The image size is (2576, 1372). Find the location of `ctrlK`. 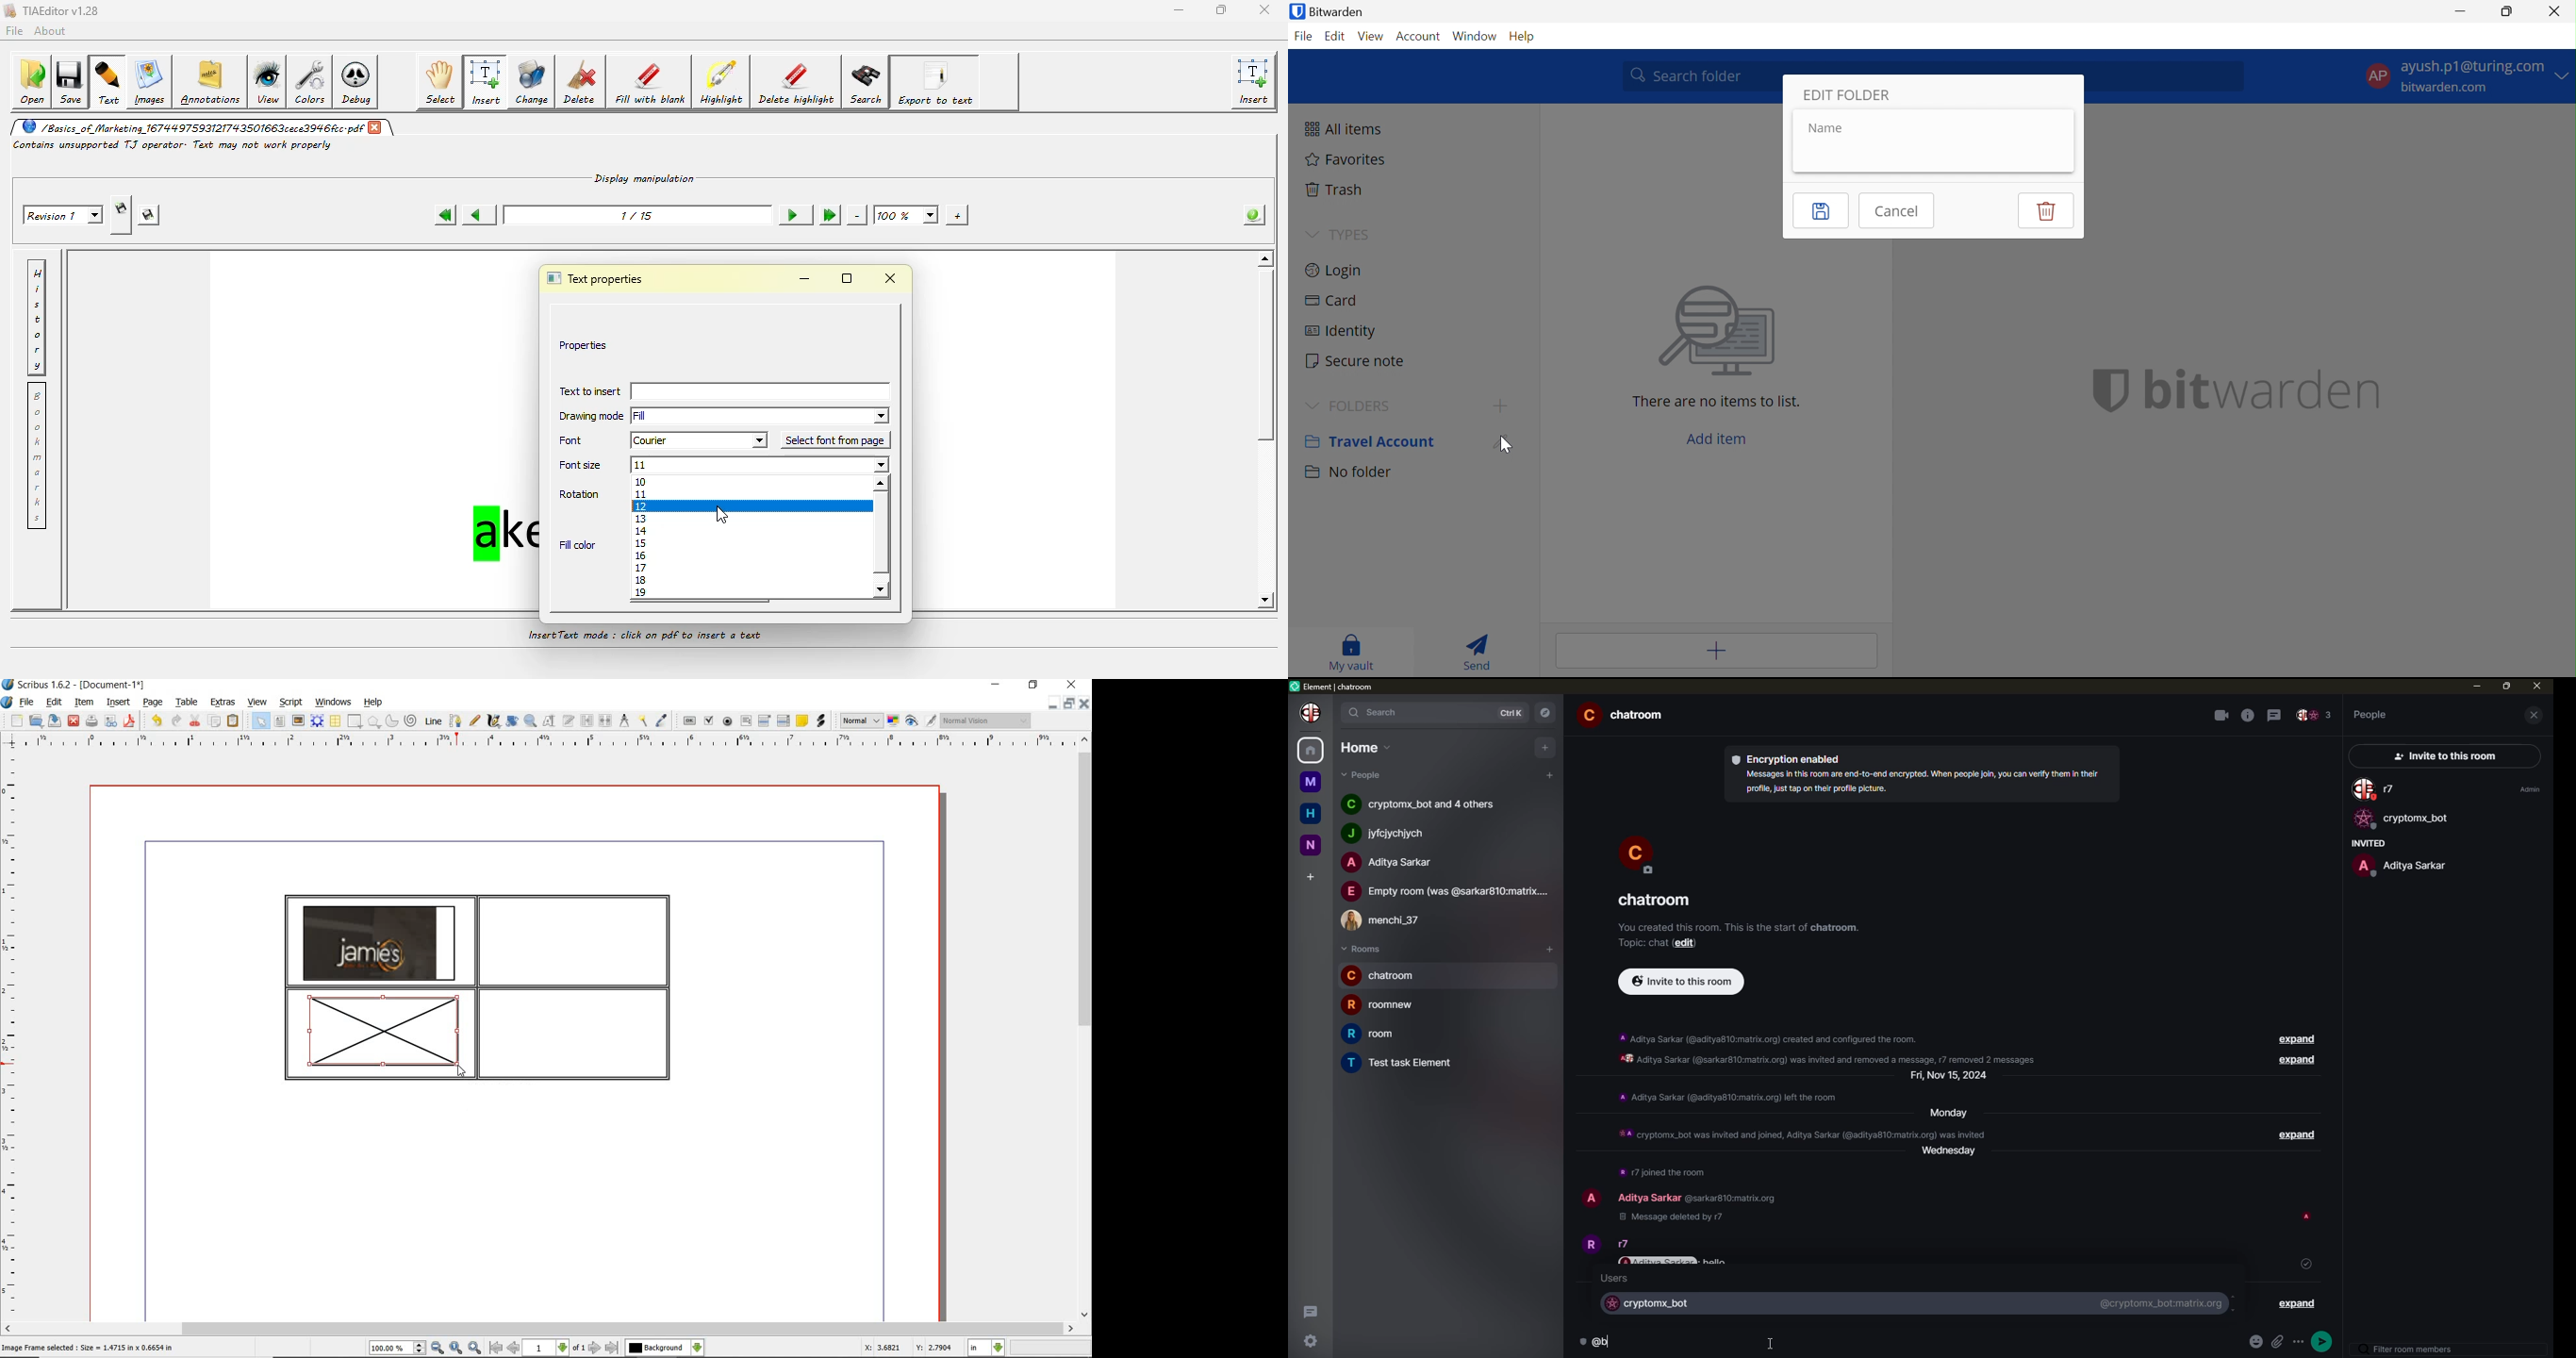

ctrlK is located at coordinates (1511, 713).